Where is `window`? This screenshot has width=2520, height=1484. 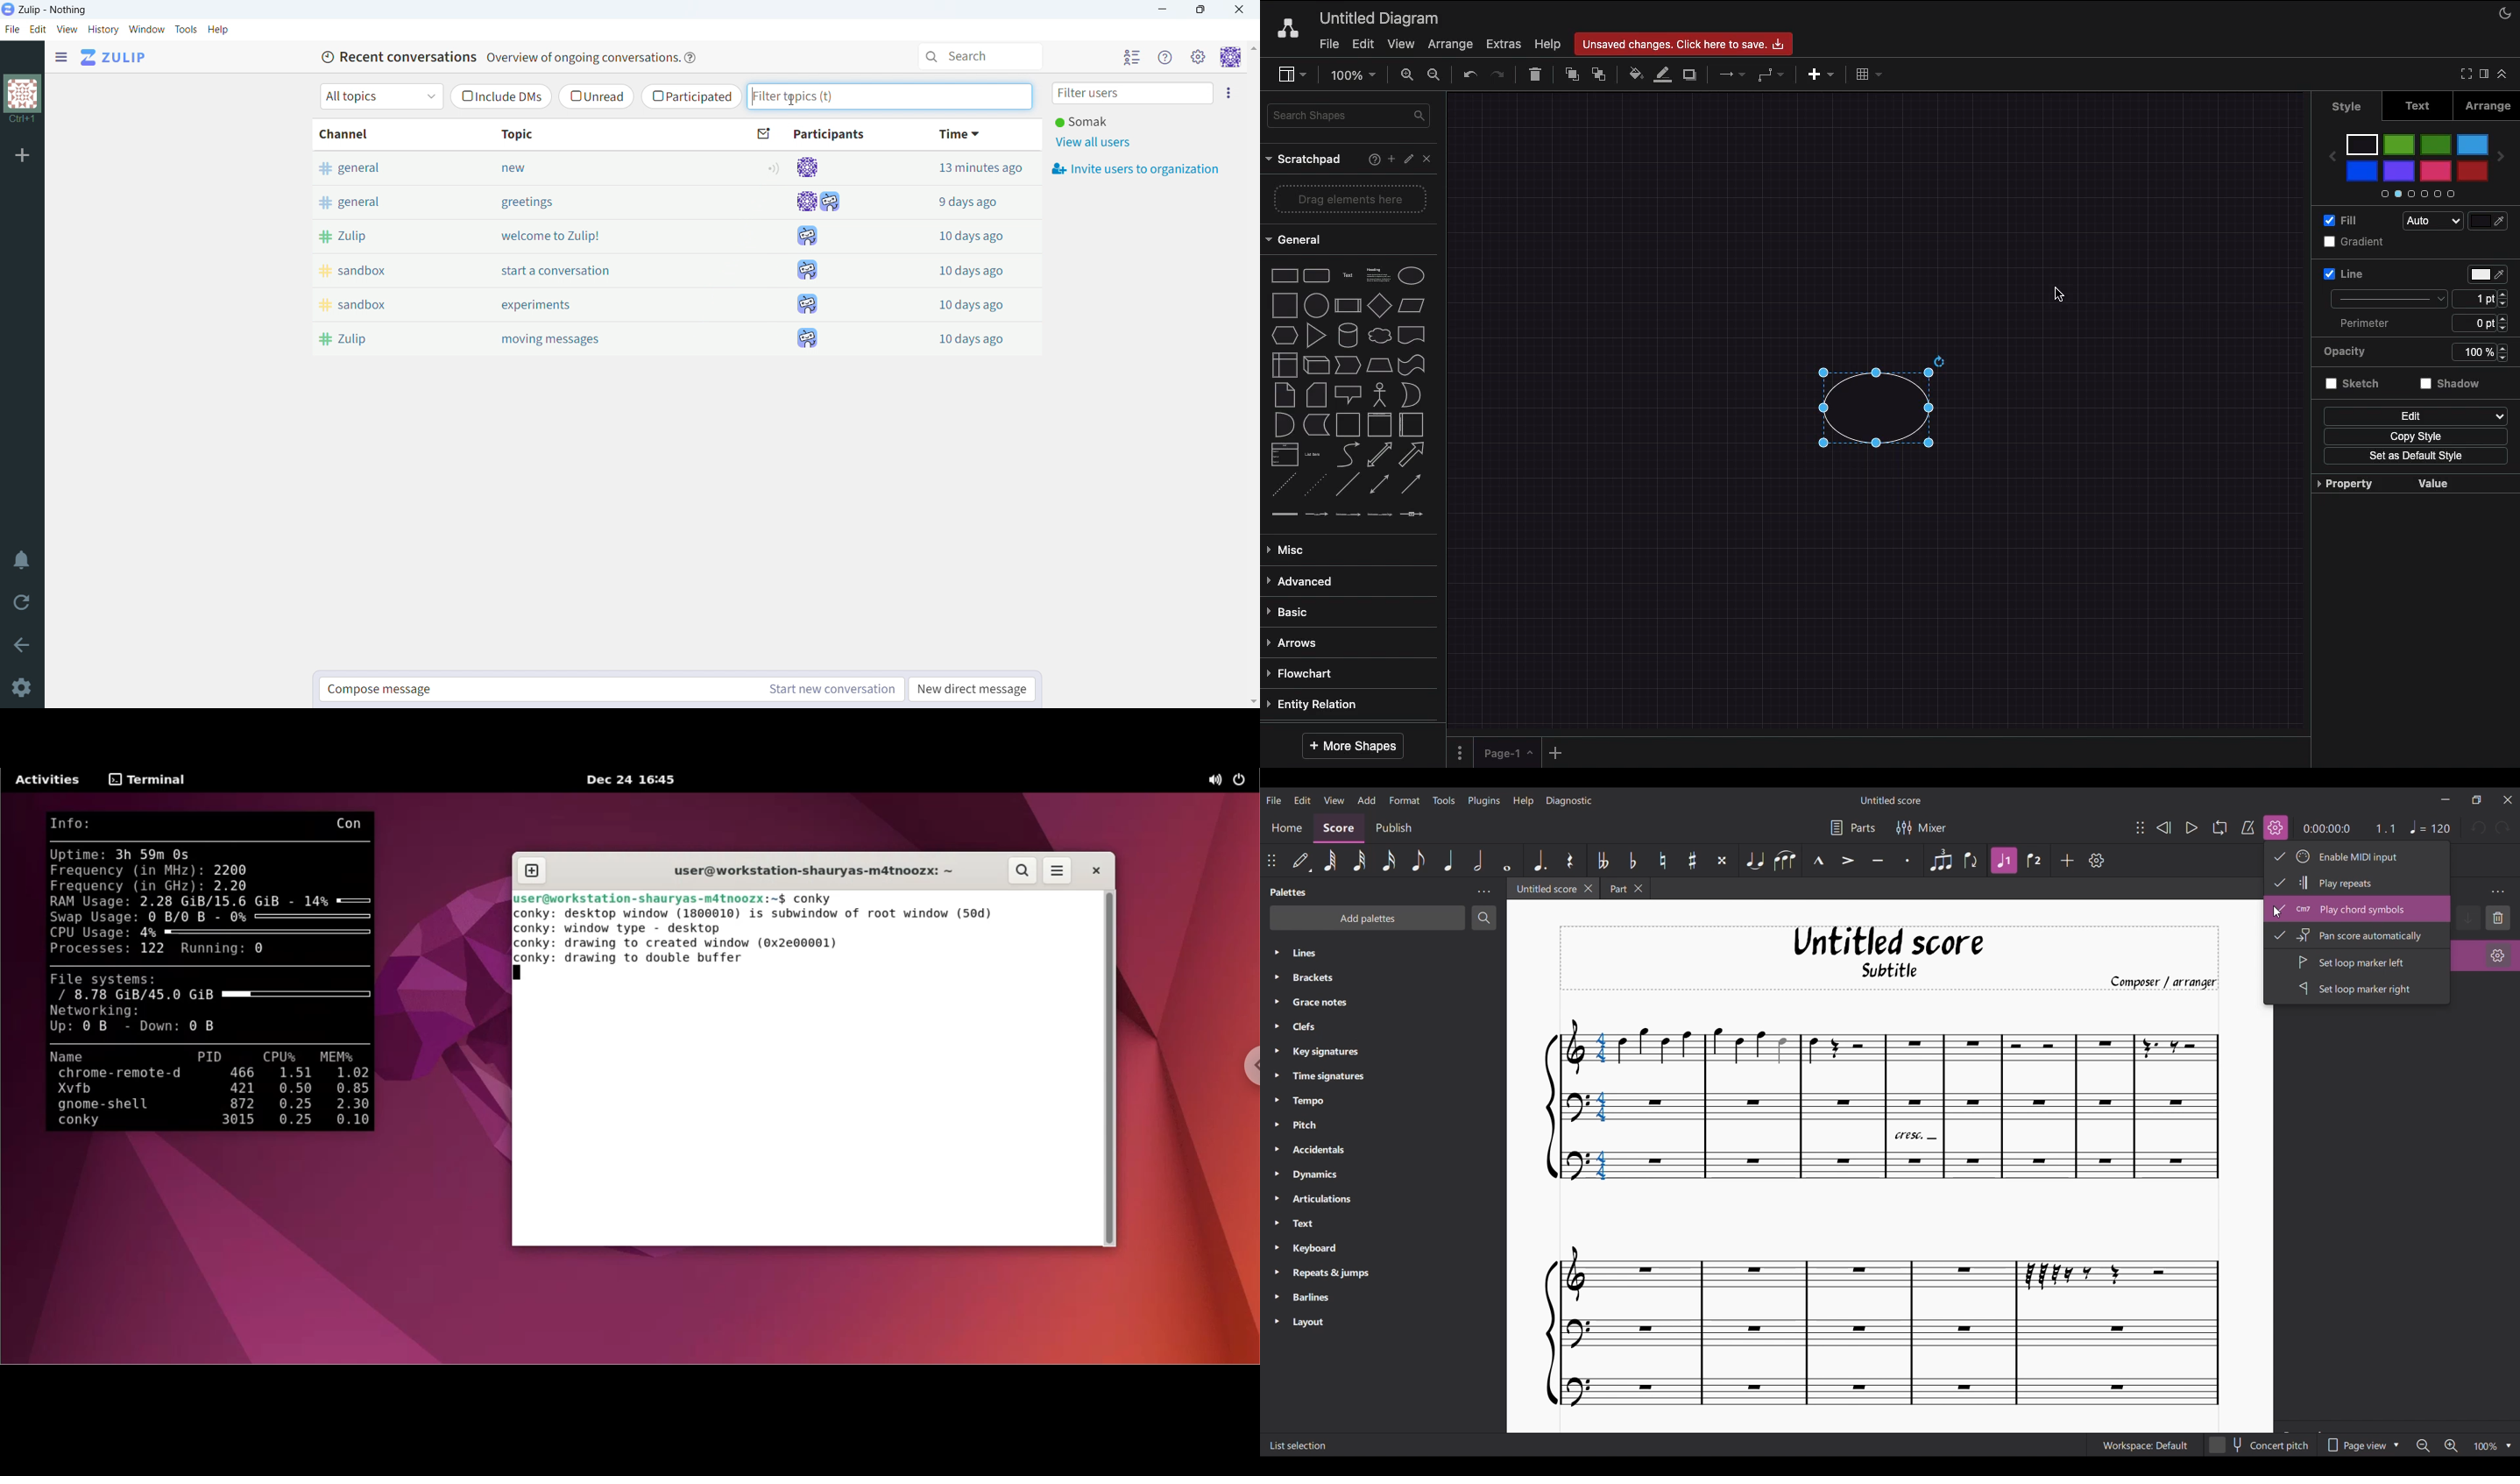
window is located at coordinates (147, 30).